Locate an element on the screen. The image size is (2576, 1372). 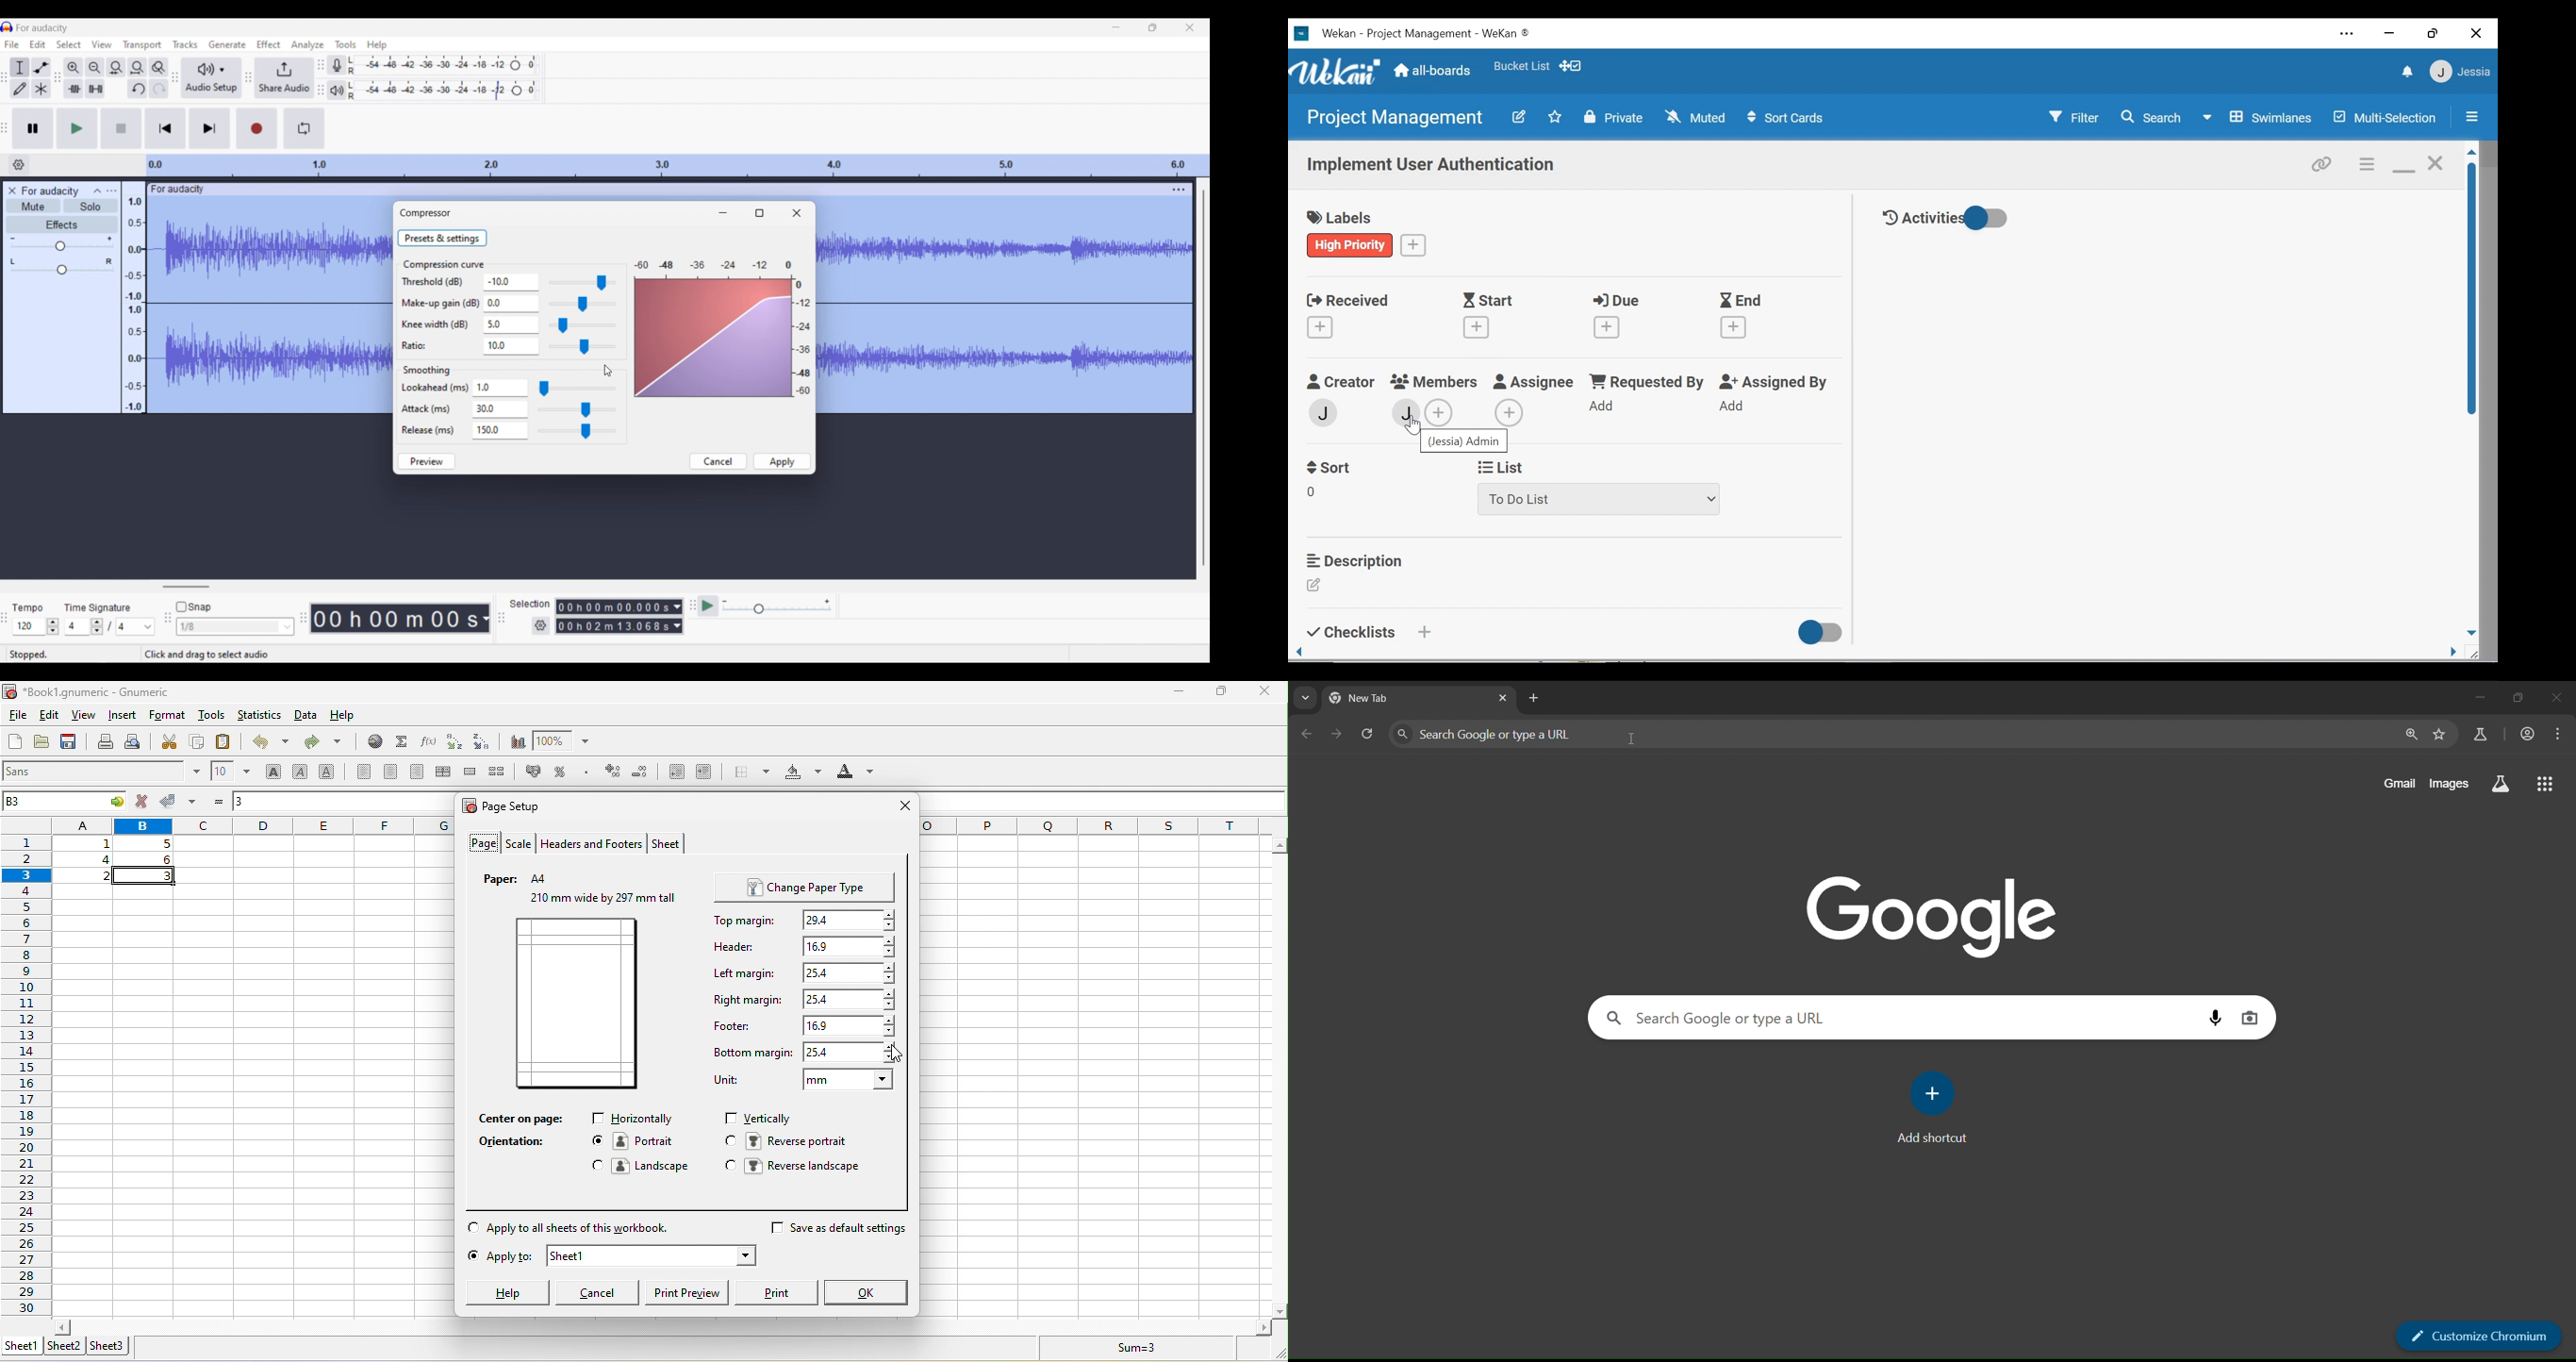
horizontal scroll bar is located at coordinates (660, 1325).